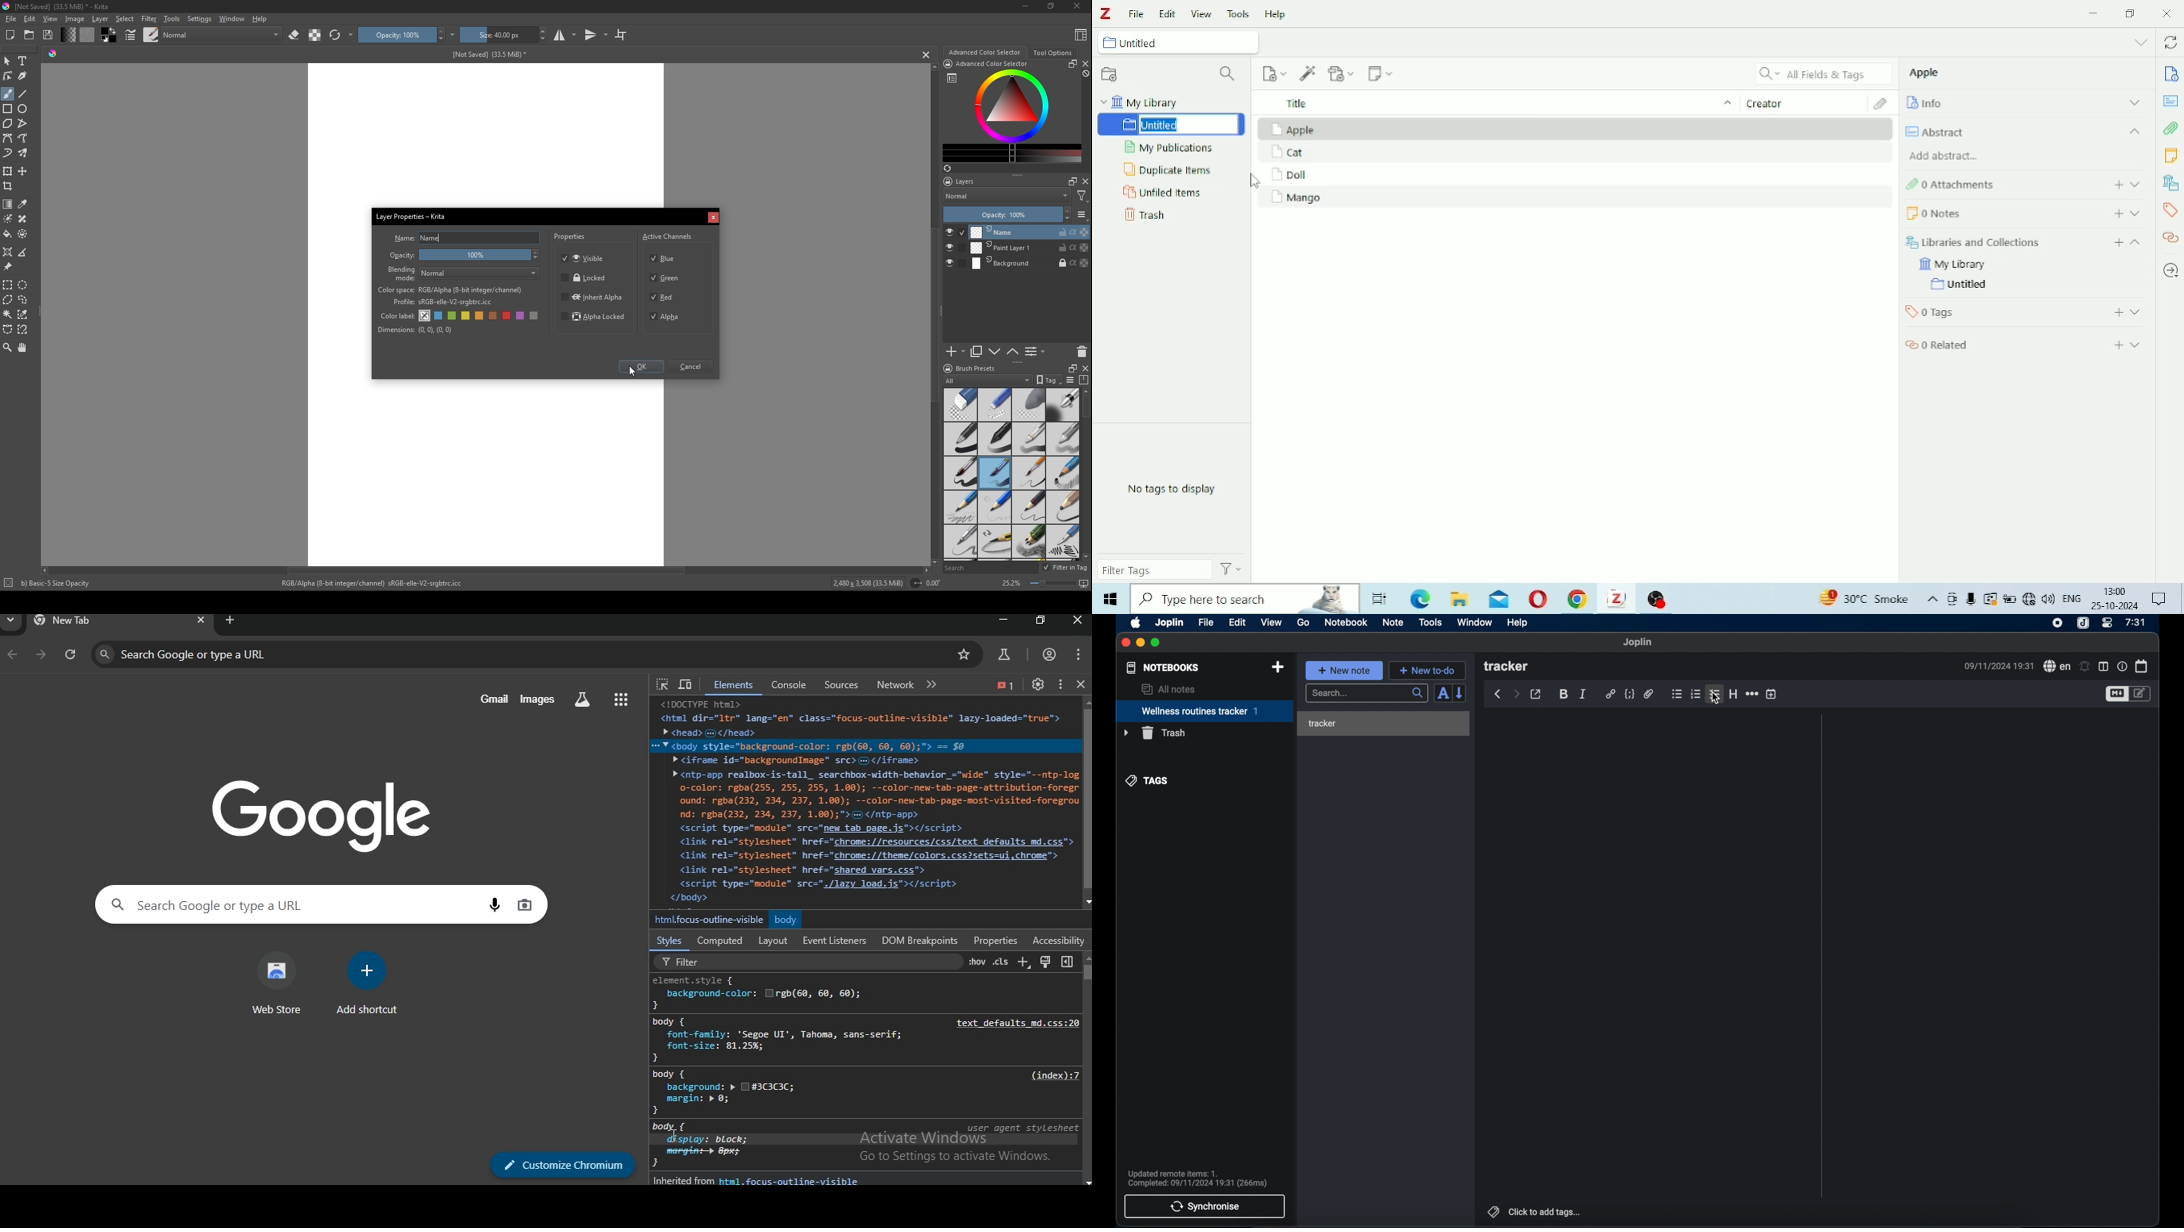 Image resolution: width=2184 pixels, height=1232 pixels. Describe the element at coordinates (1229, 73) in the screenshot. I see `Filter Collections` at that location.